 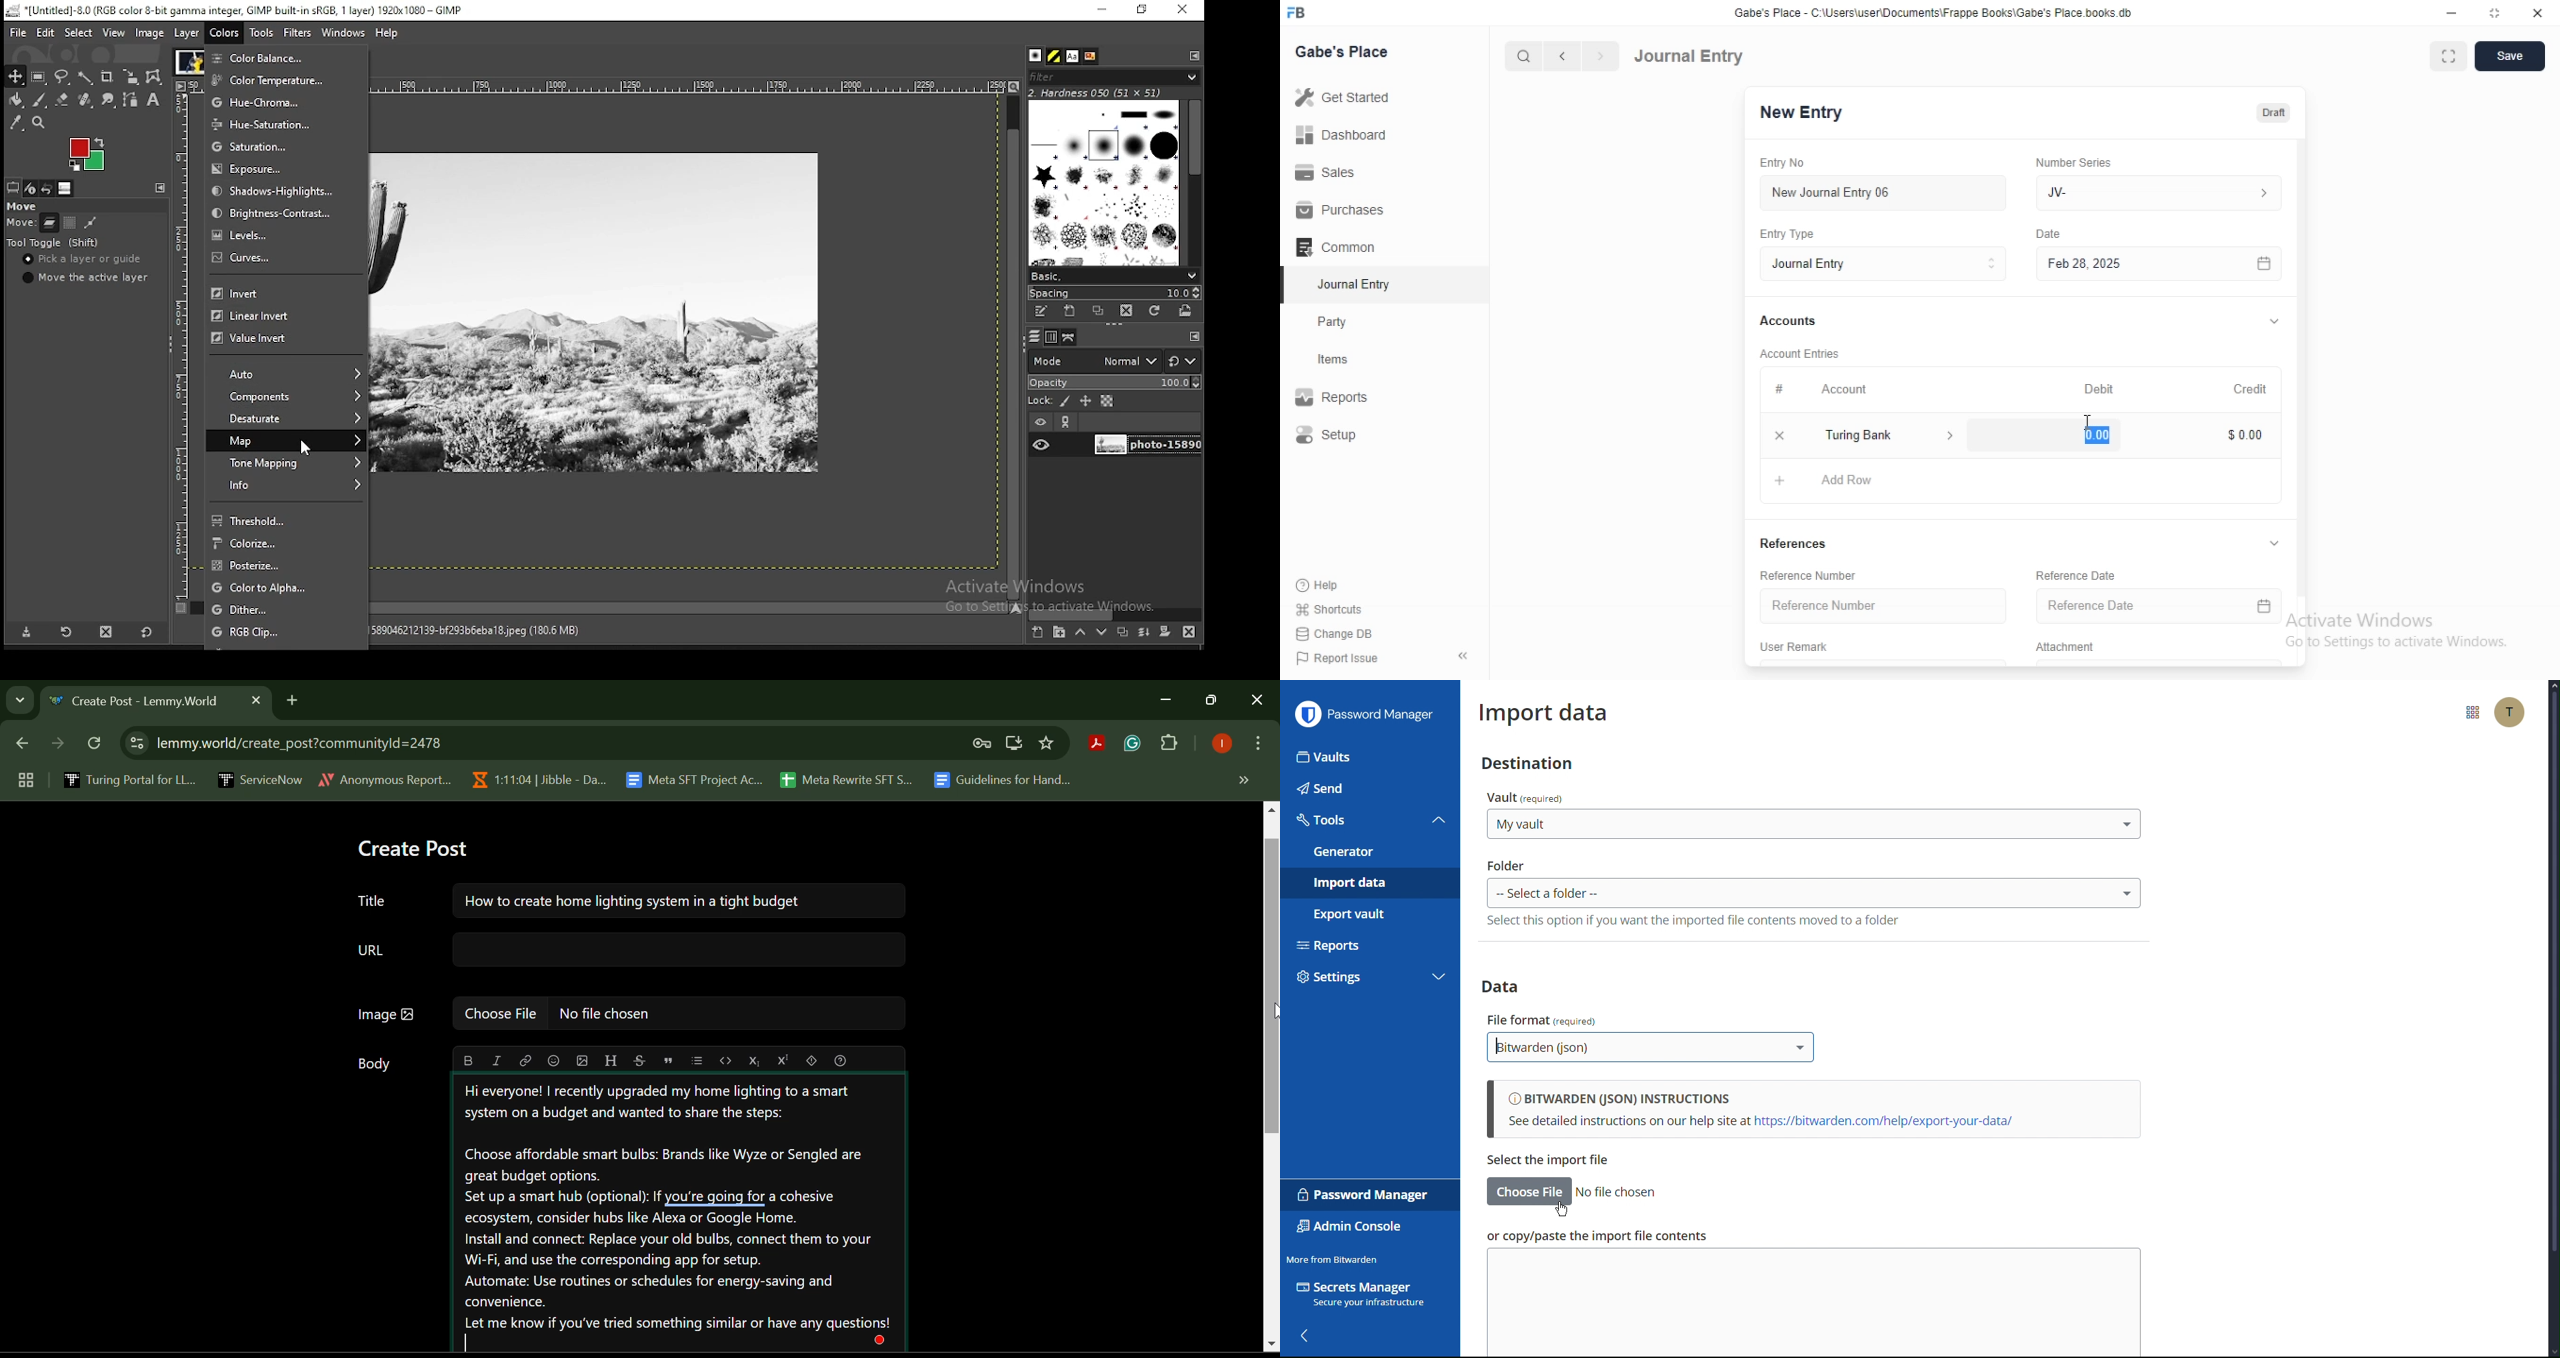 What do you see at coordinates (2273, 323) in the screenshot?
I see `collapse` at bounding box center [2273, 323].